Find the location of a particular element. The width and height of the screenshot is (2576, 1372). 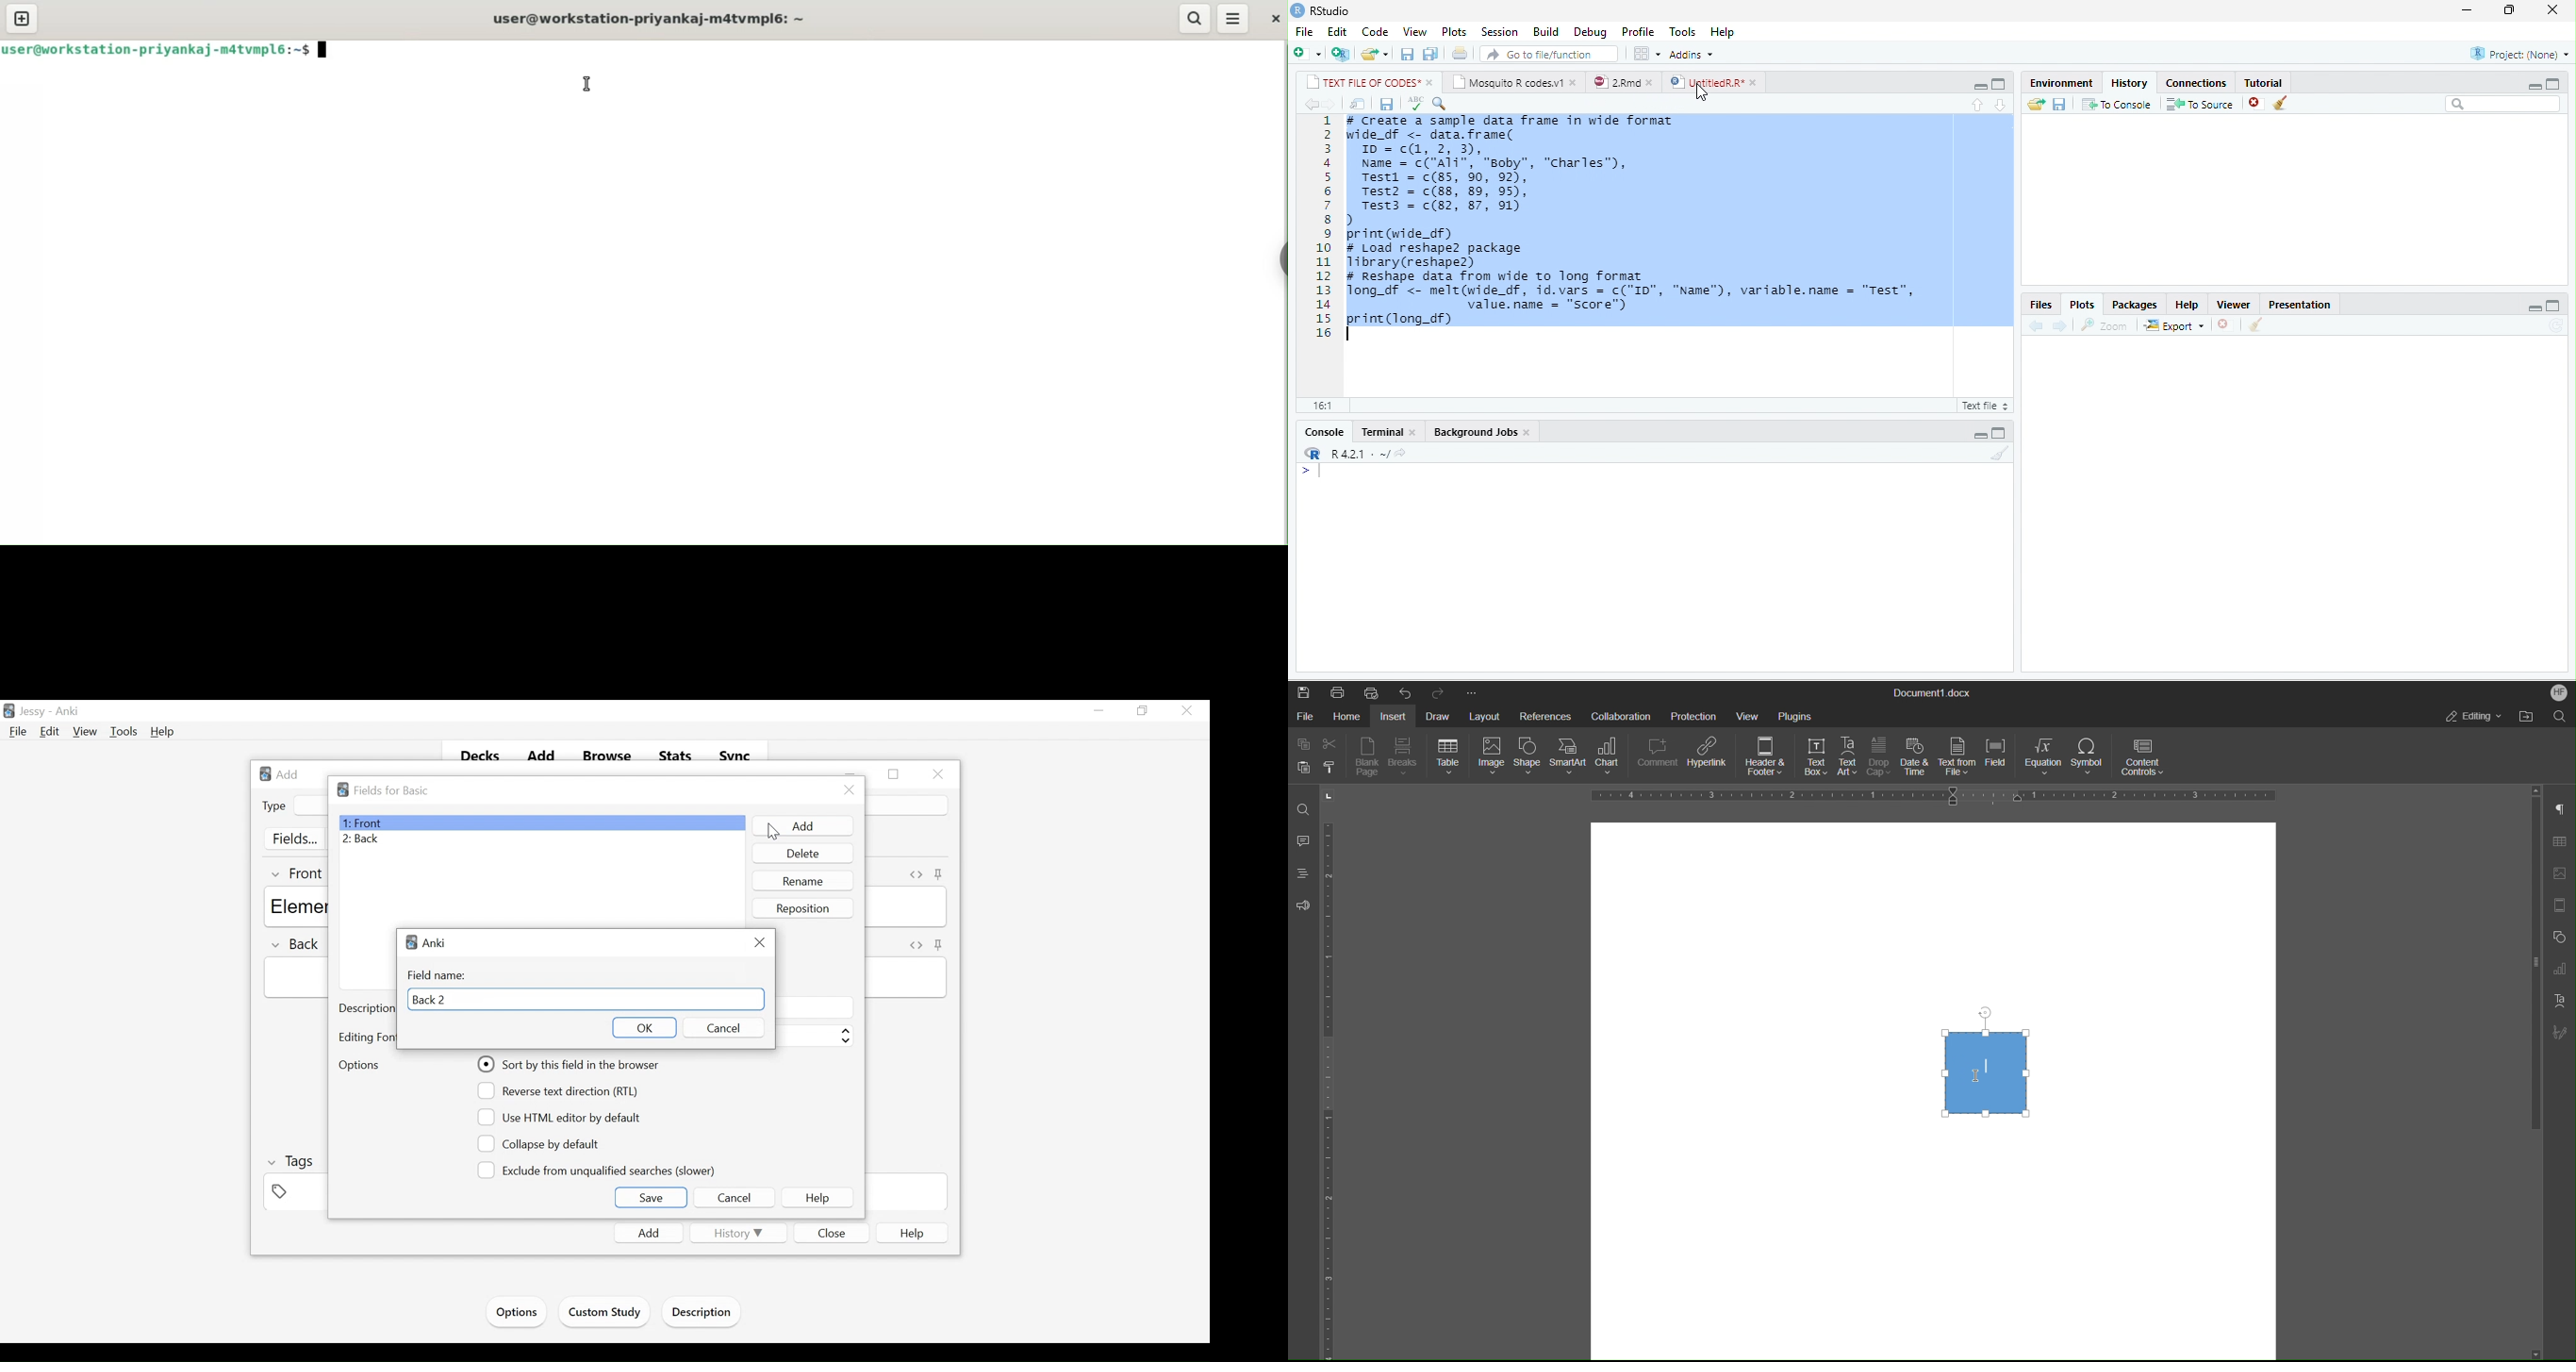

open in new window is located at coordinates (1357, 104).